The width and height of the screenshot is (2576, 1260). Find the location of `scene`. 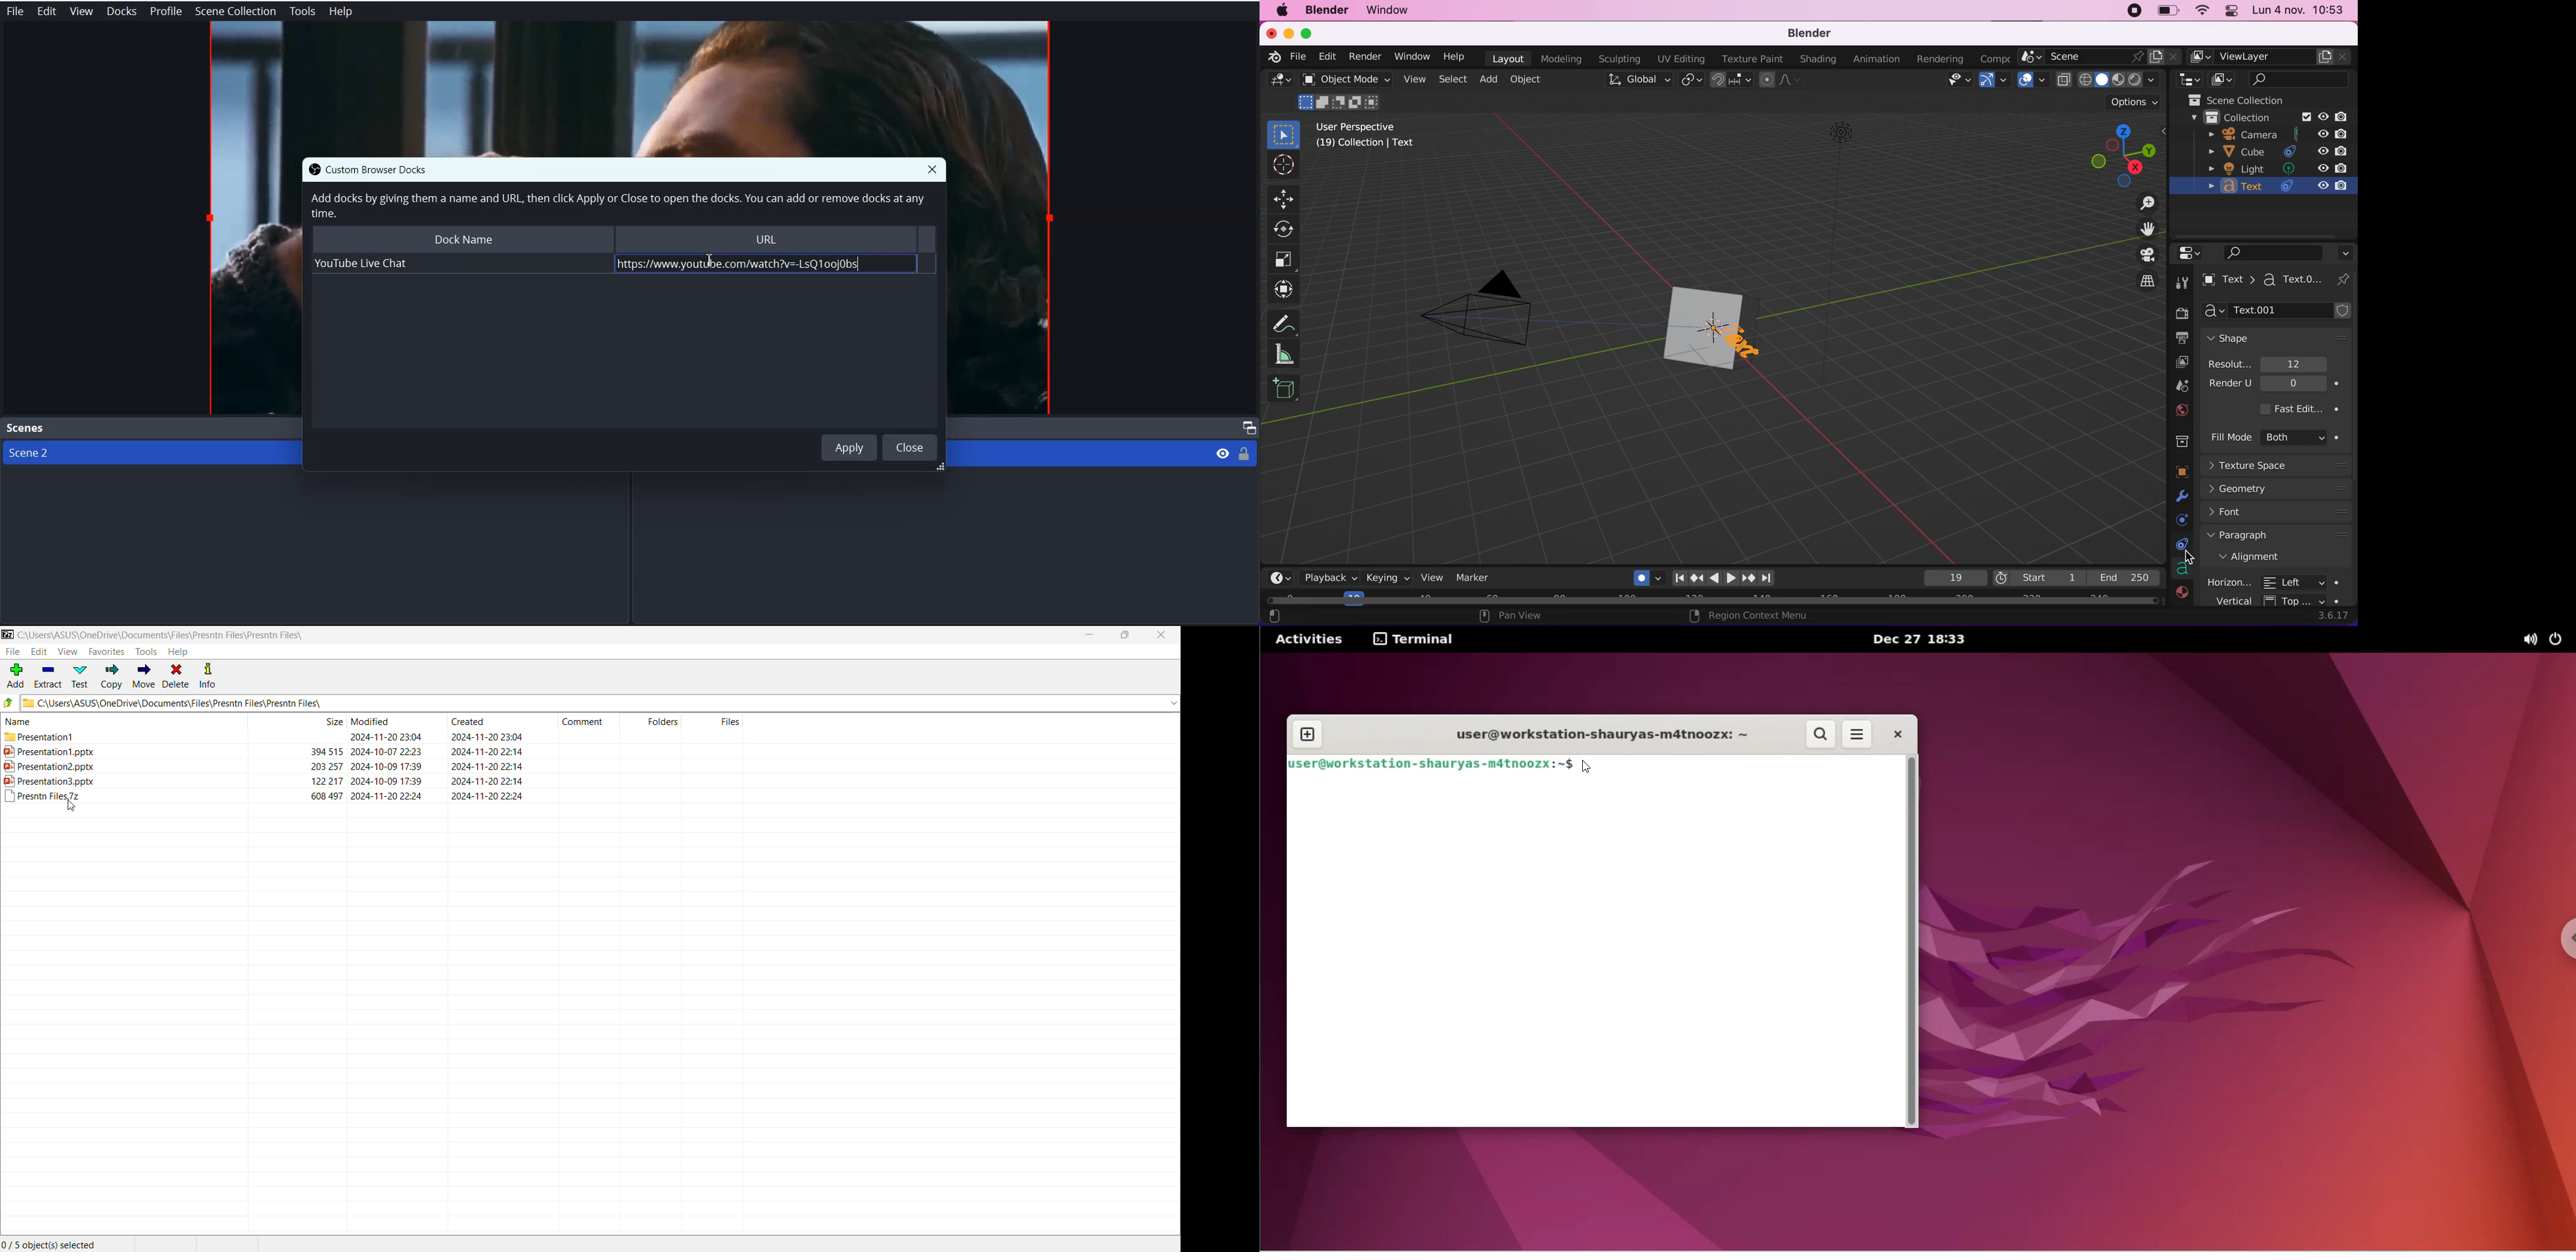

scene is located at coordinates (2182, 386).